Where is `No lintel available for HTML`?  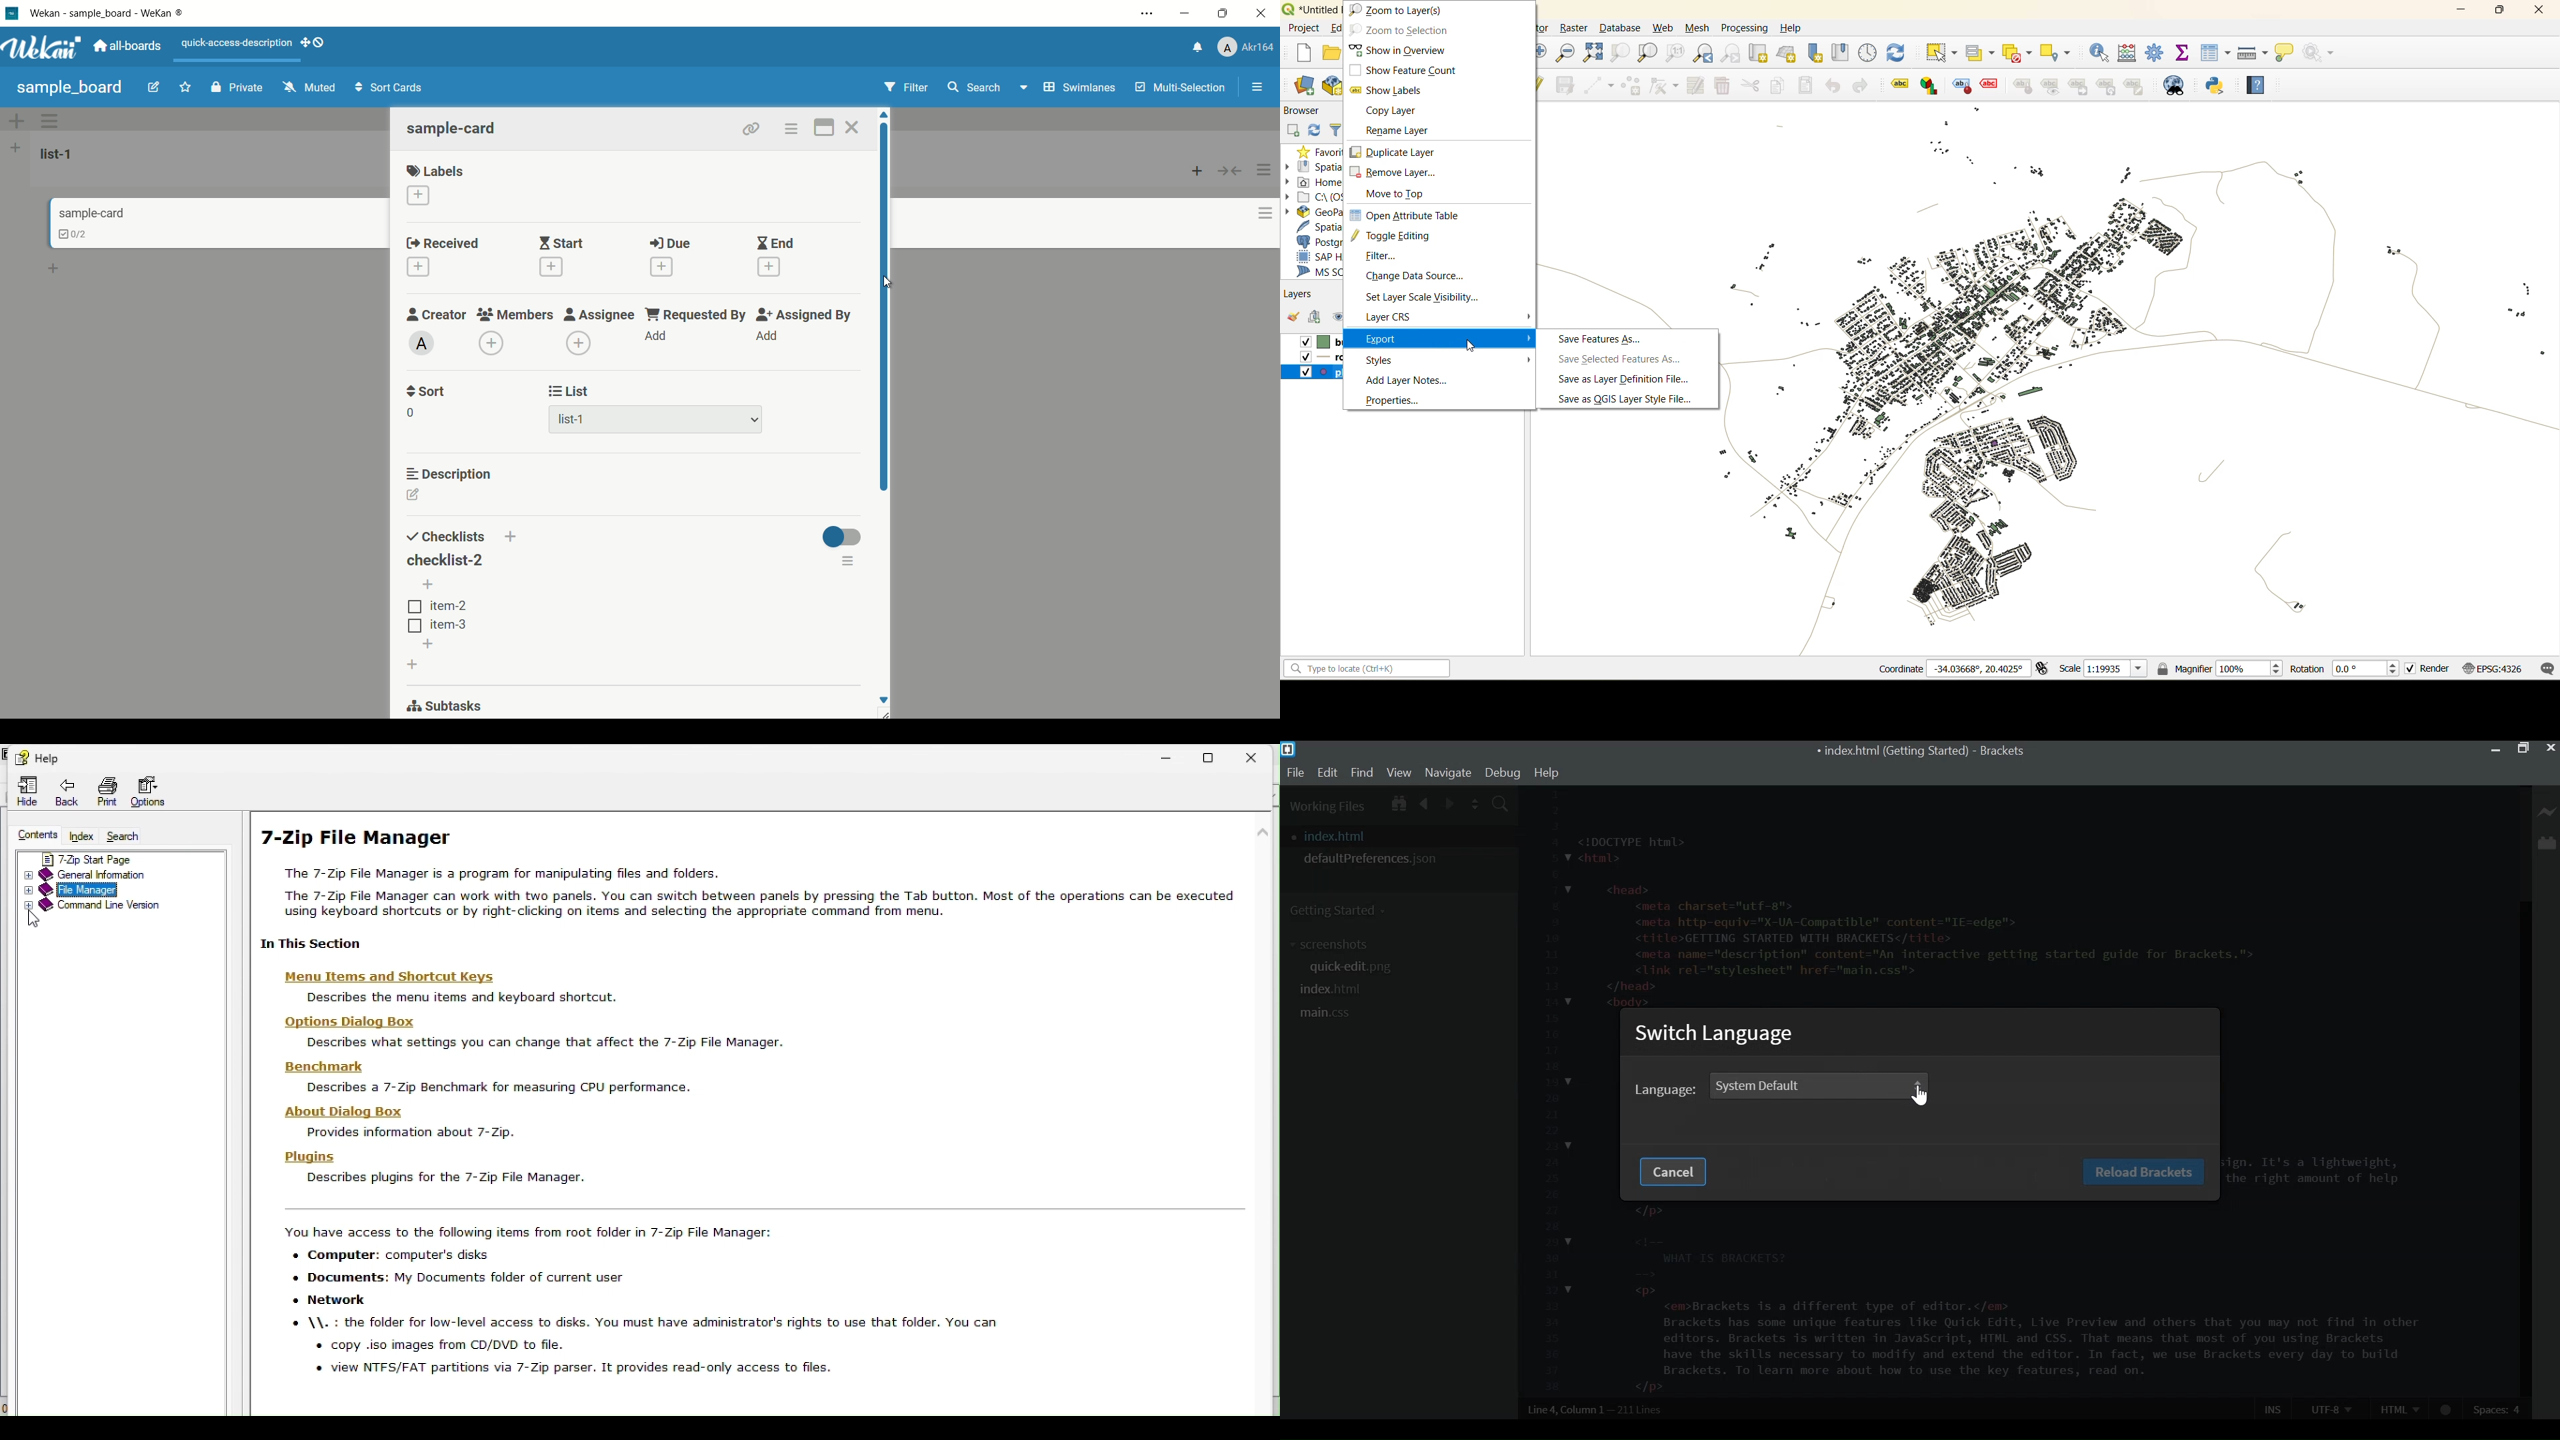 No lintel available for HTML is located at coordinates (2447, 1410).